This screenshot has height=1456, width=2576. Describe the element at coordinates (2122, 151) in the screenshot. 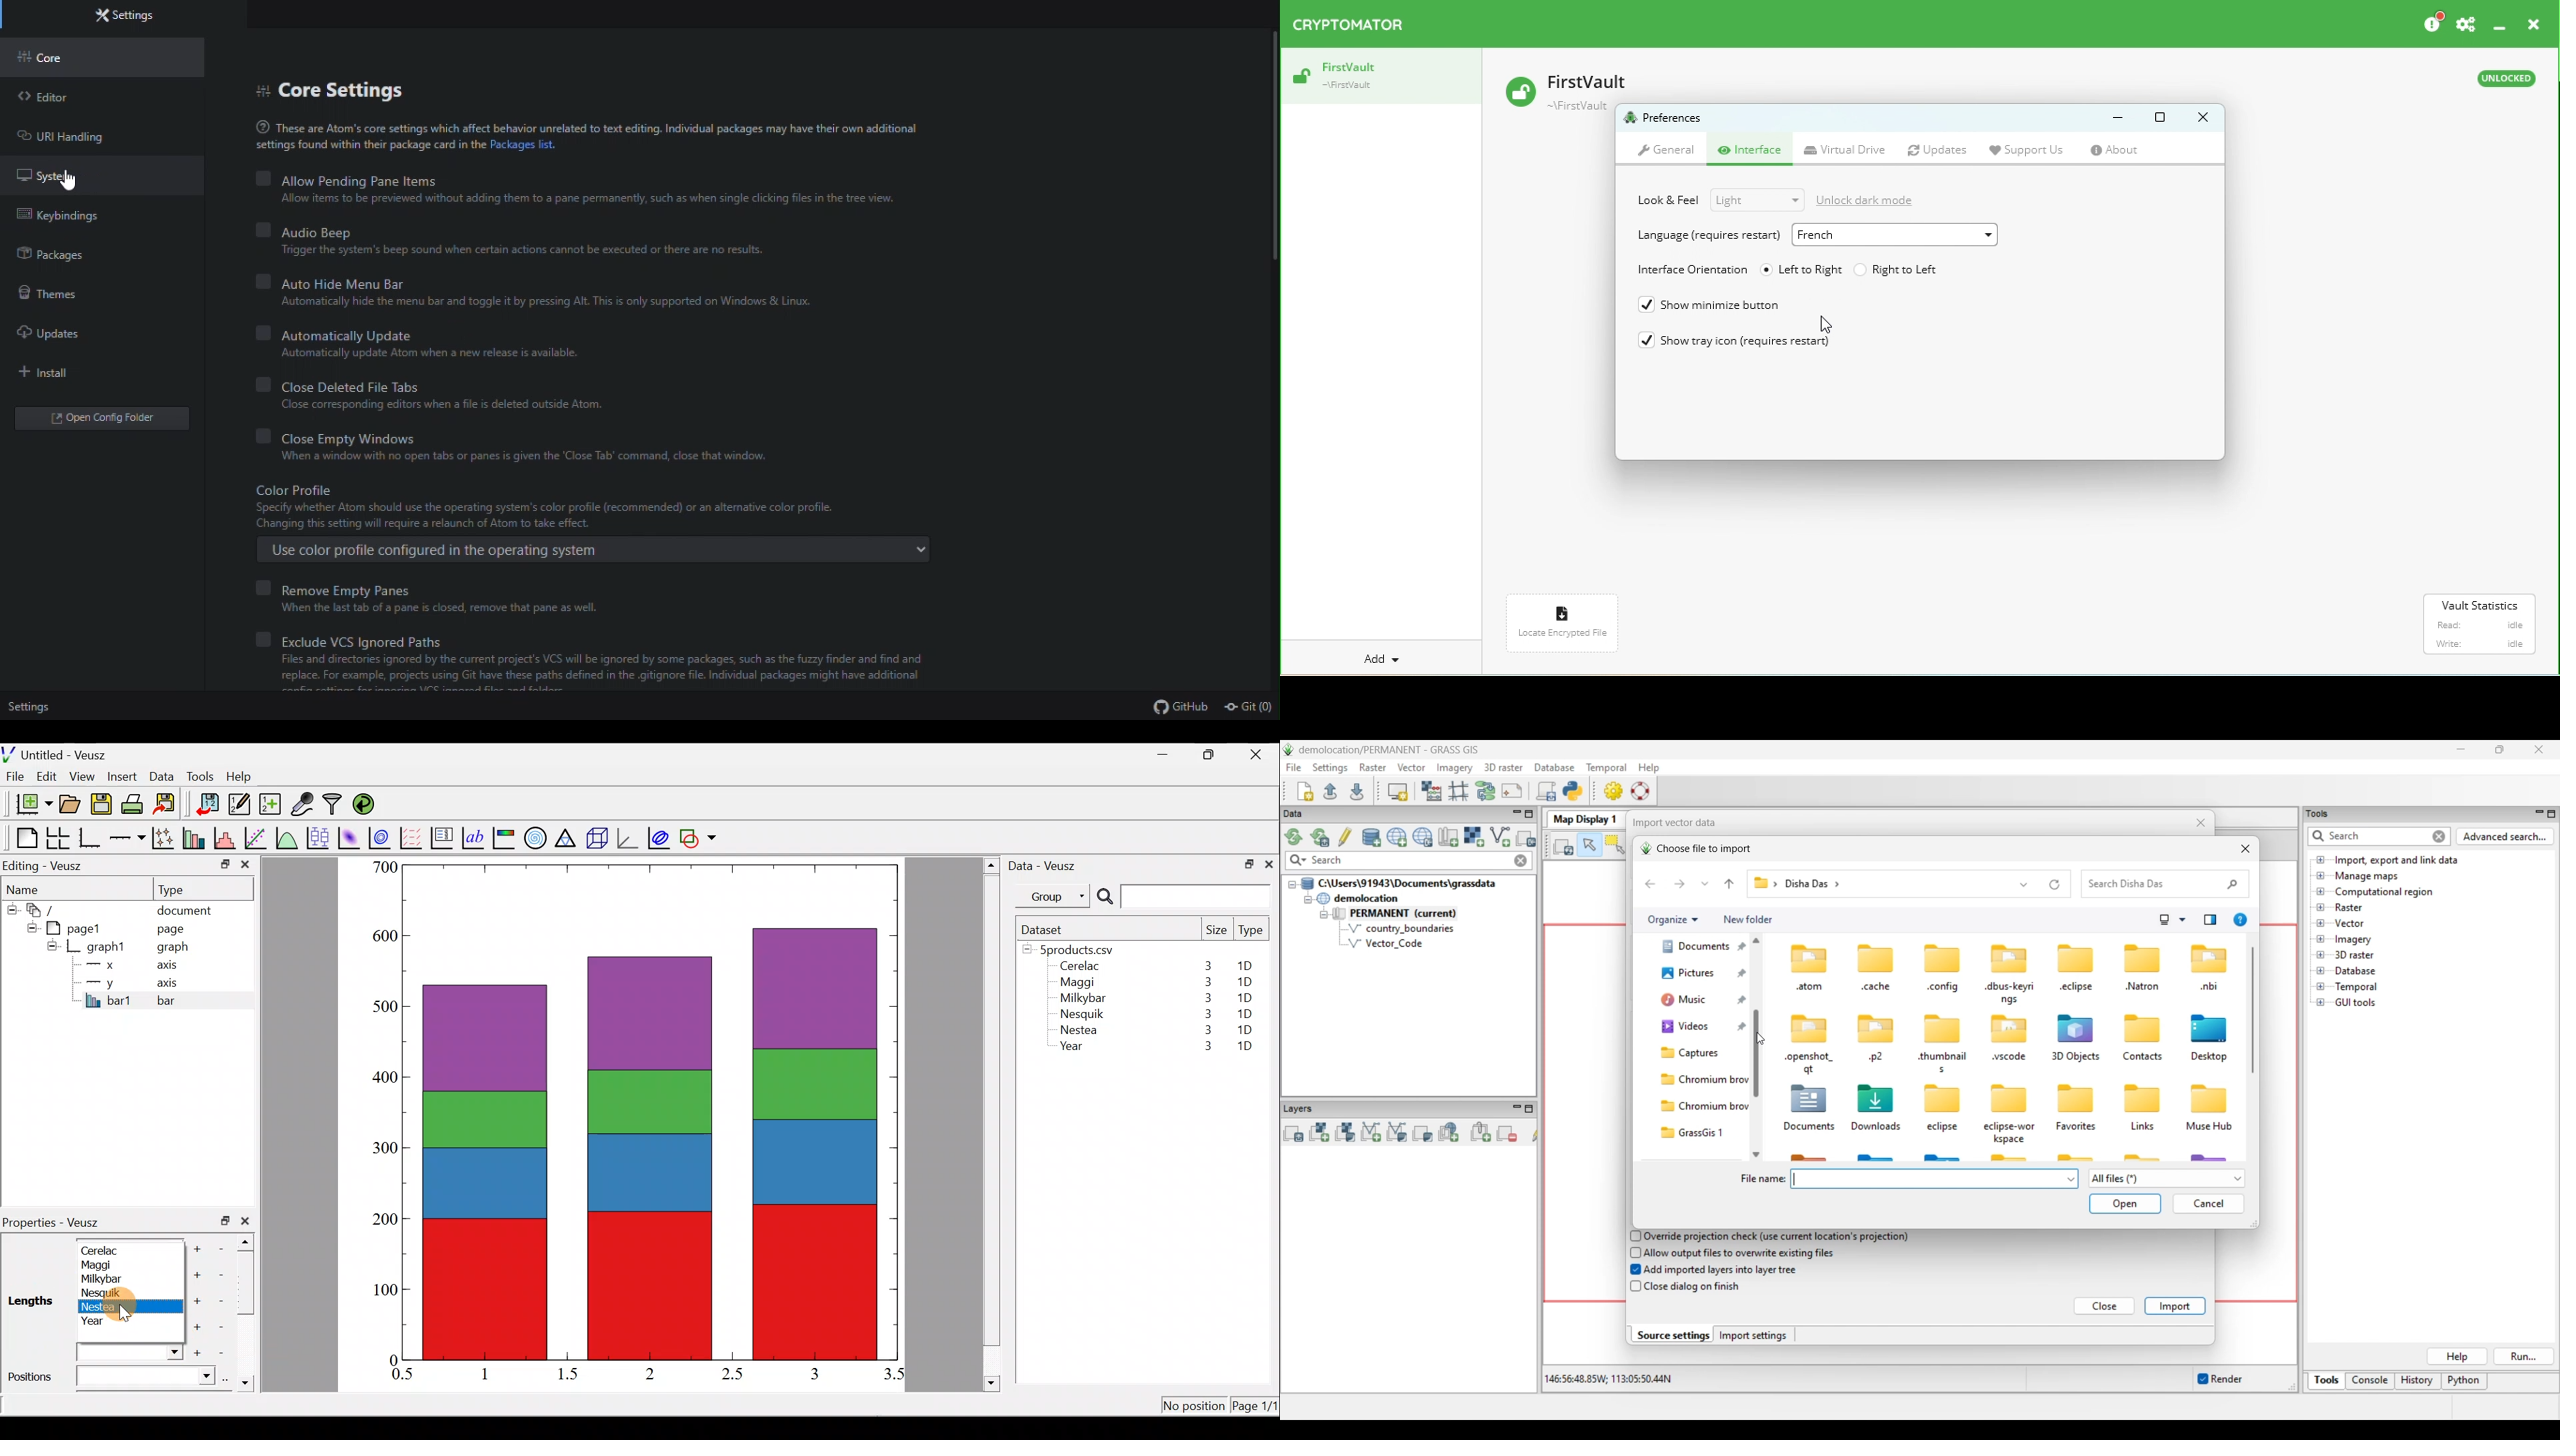

I see `About` at that location.